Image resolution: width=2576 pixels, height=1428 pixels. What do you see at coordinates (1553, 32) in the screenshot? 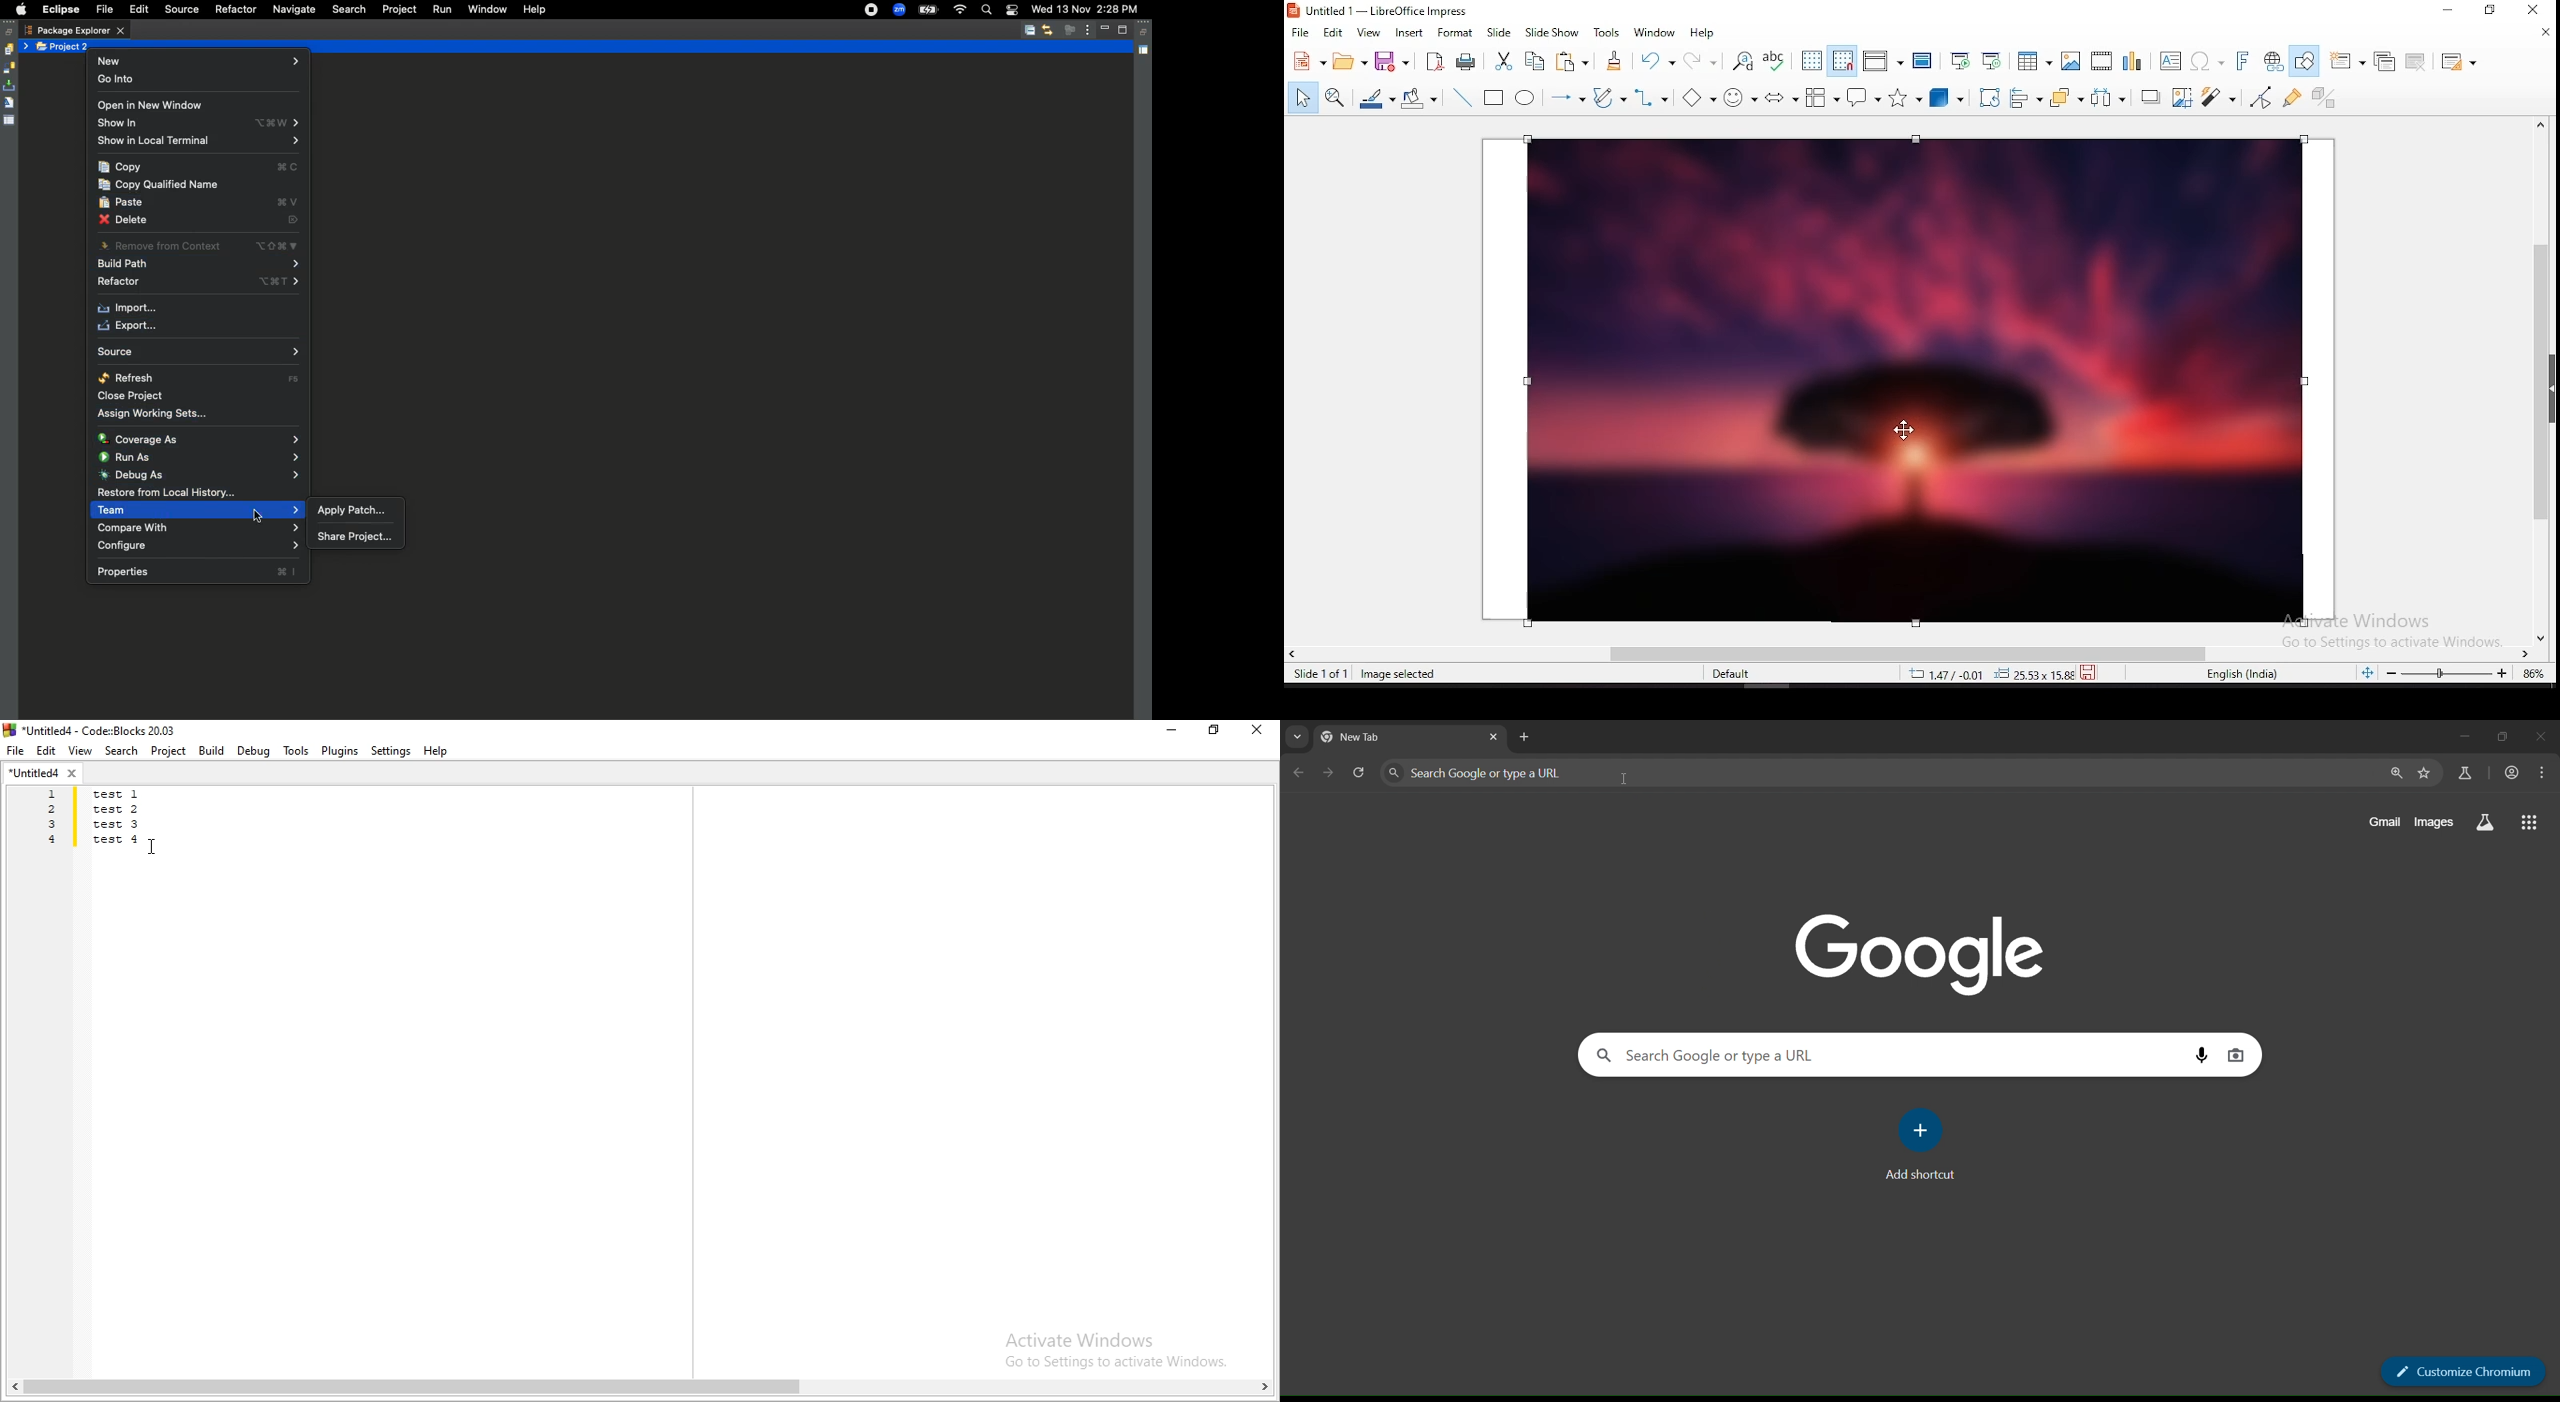
I see `slide show` at bounding box center [1553, 32].